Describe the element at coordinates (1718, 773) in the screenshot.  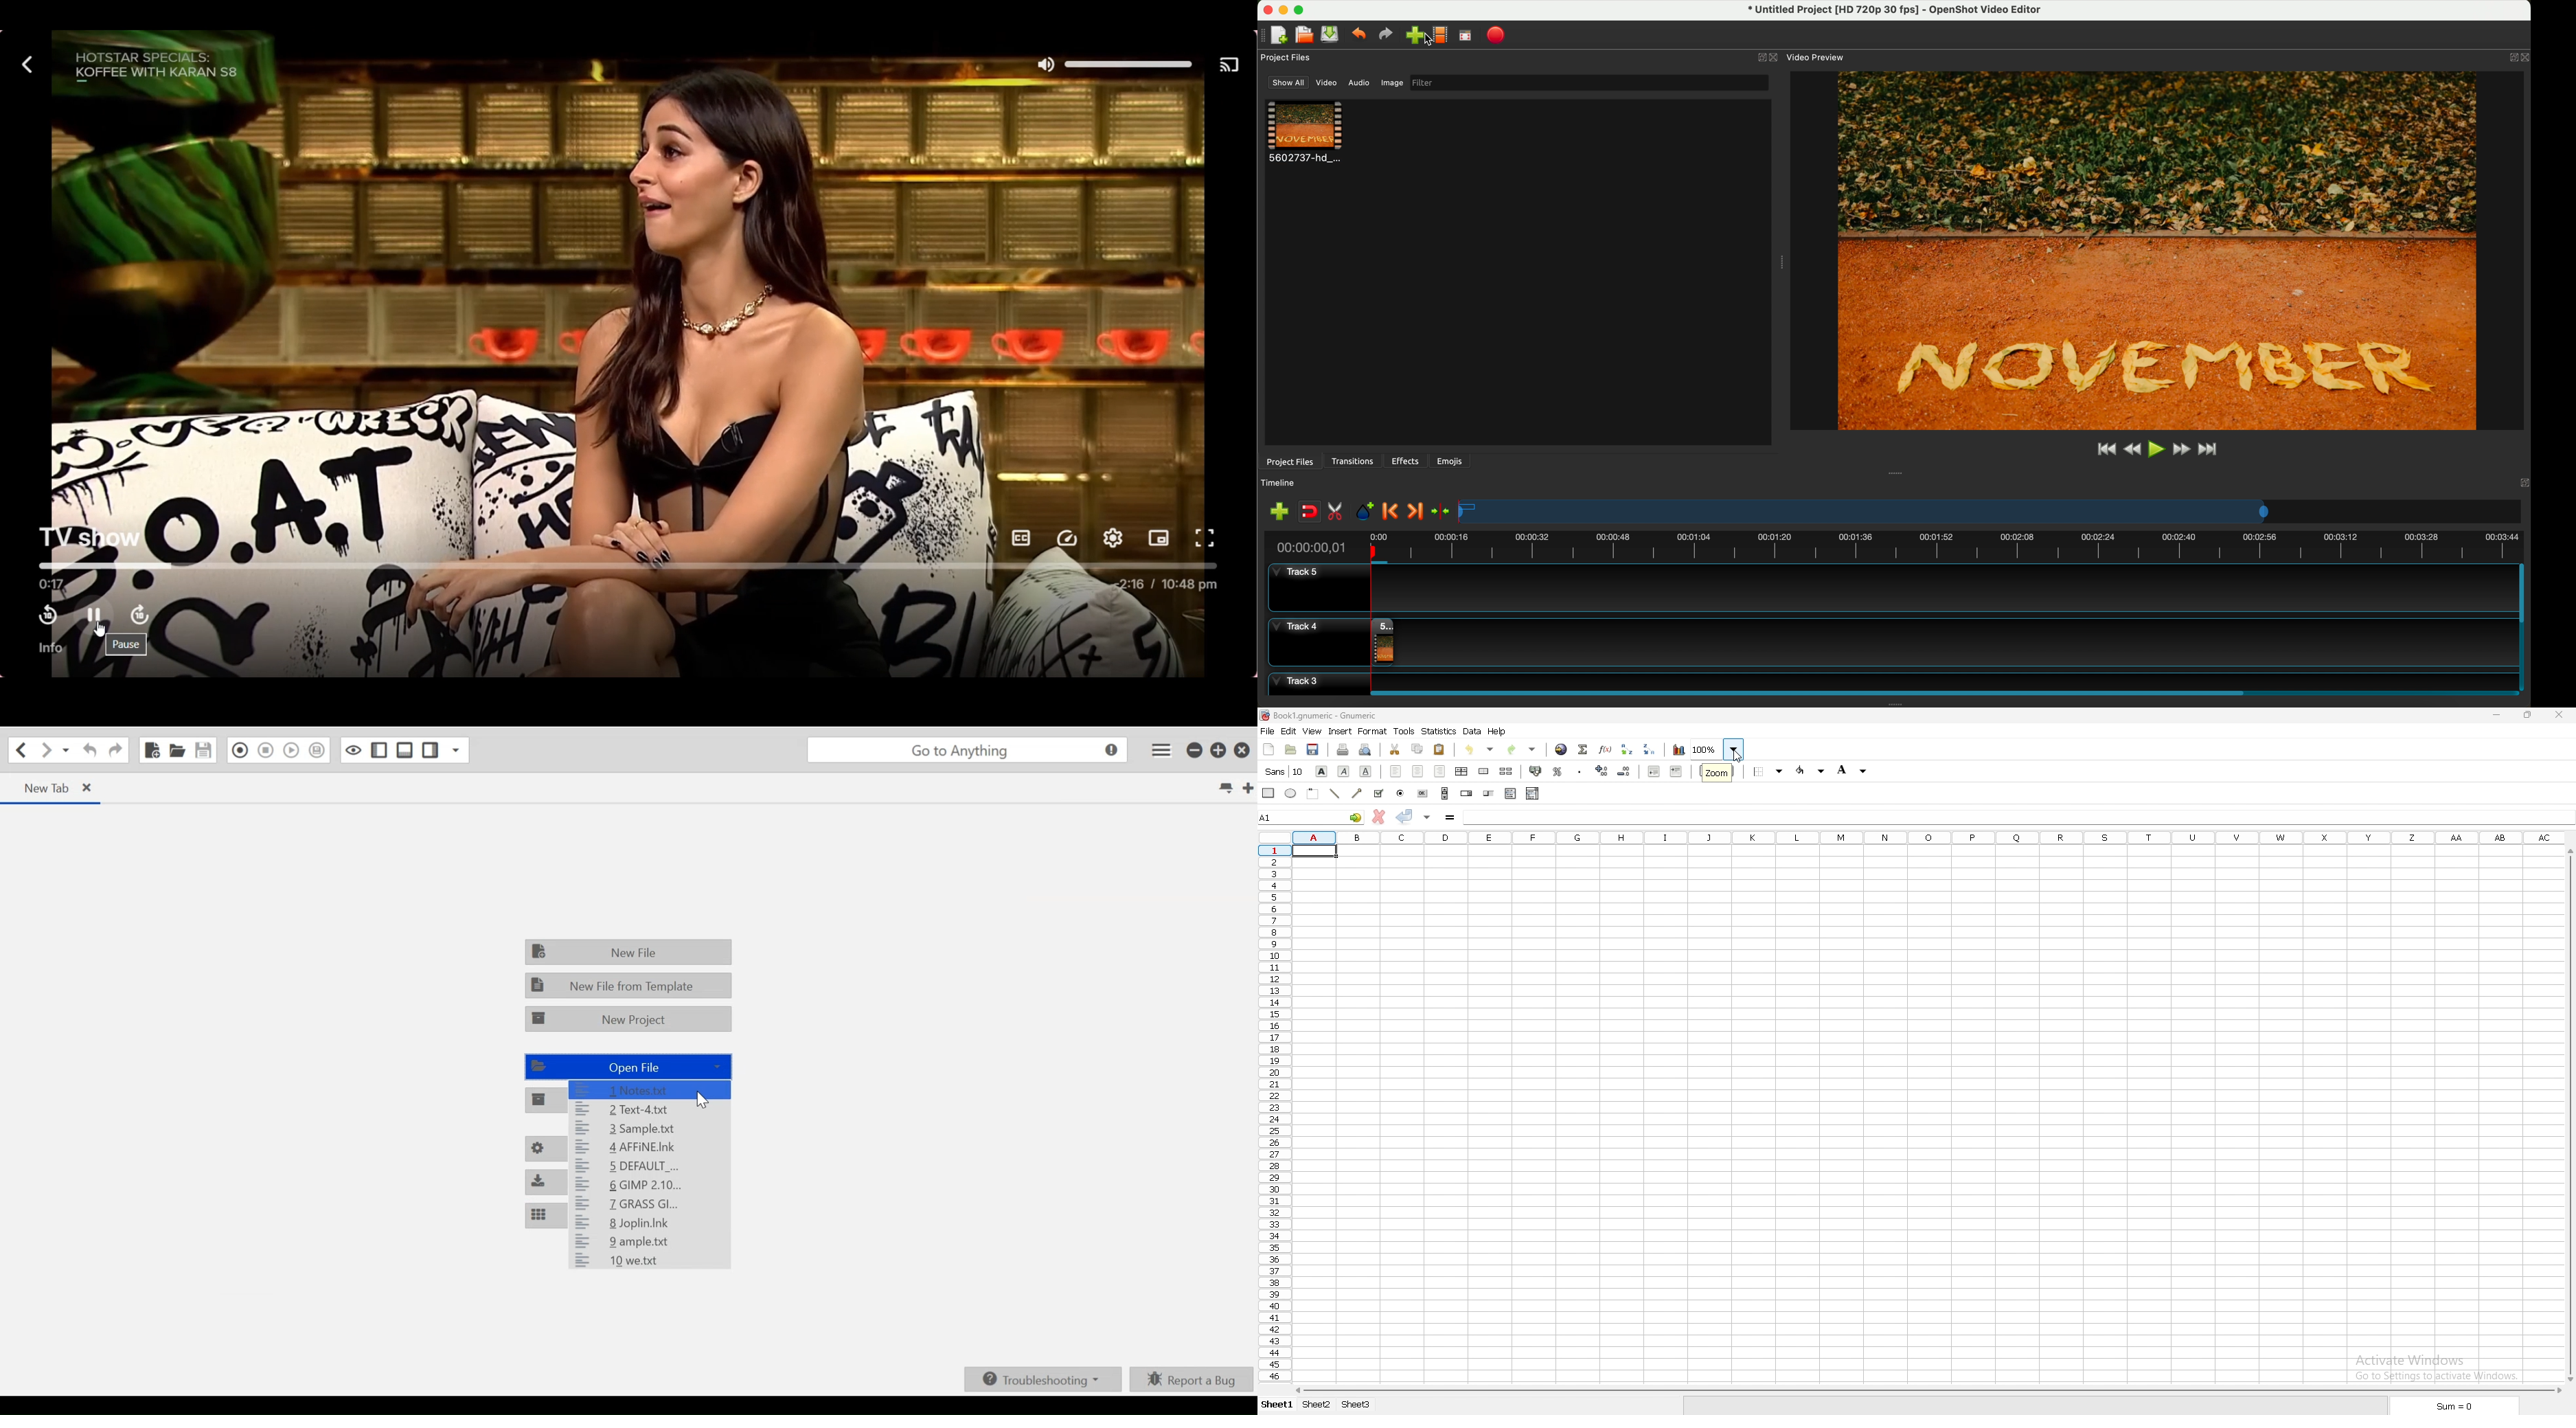
I see `cursor description` at that location.